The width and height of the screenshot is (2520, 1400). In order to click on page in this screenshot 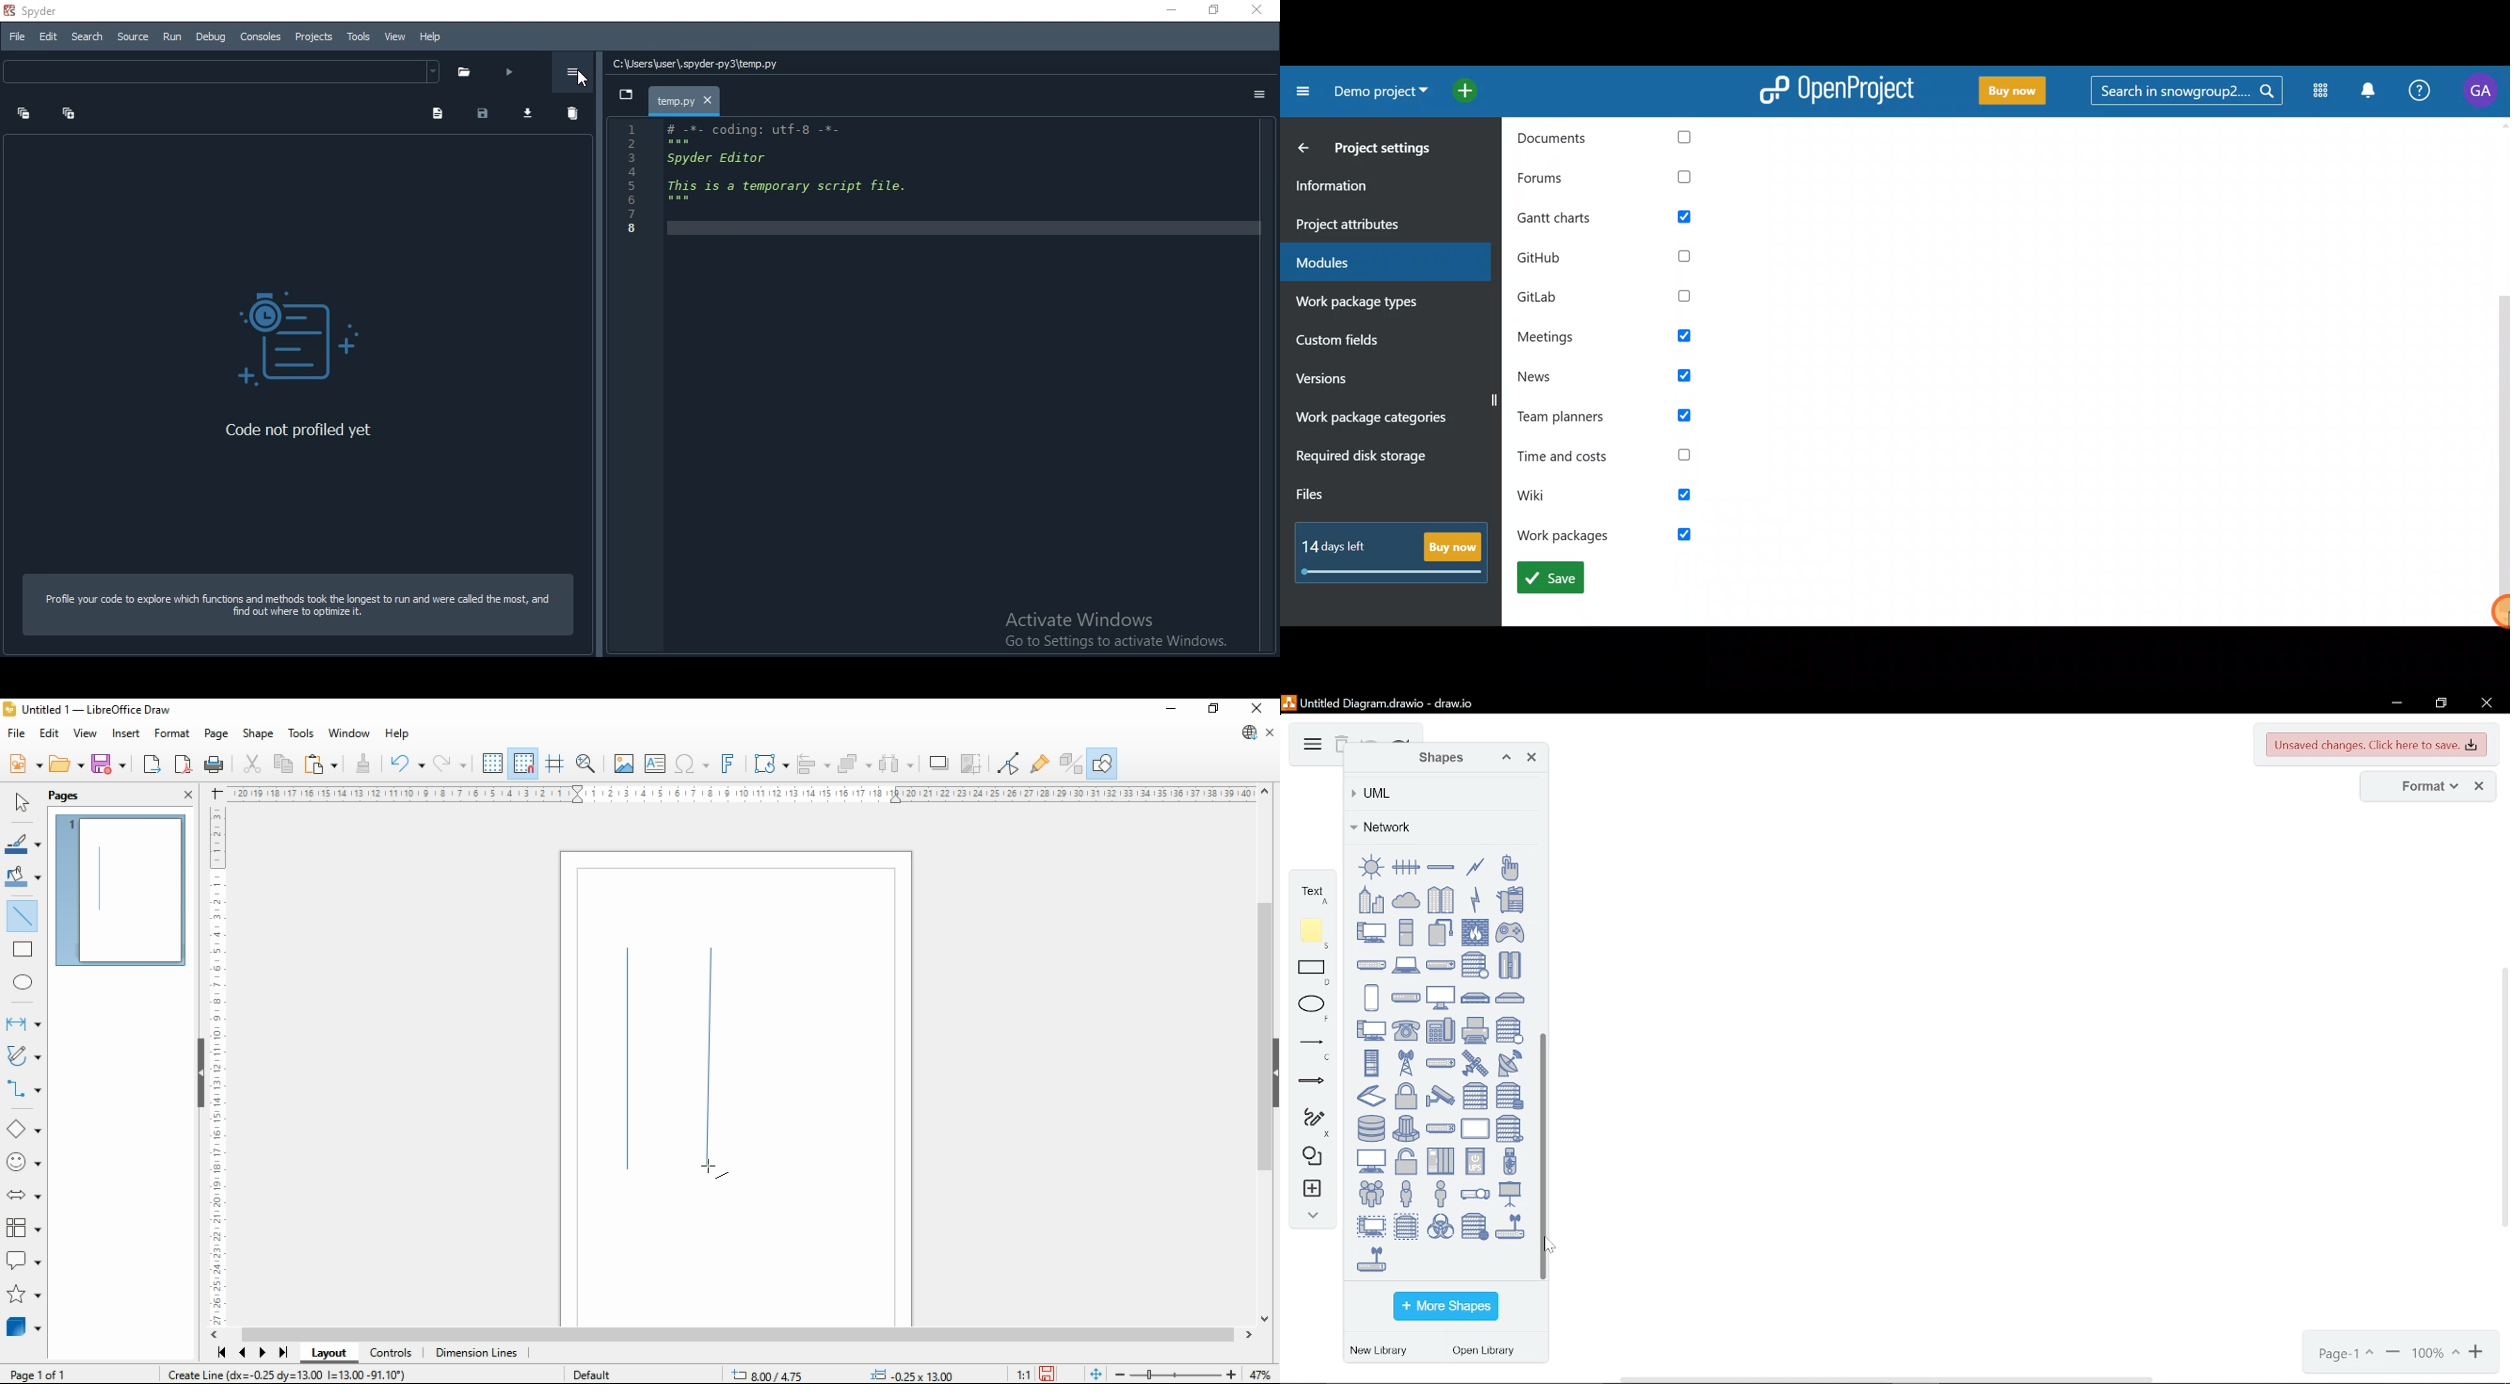, I will do `click(2344, 1354)`.